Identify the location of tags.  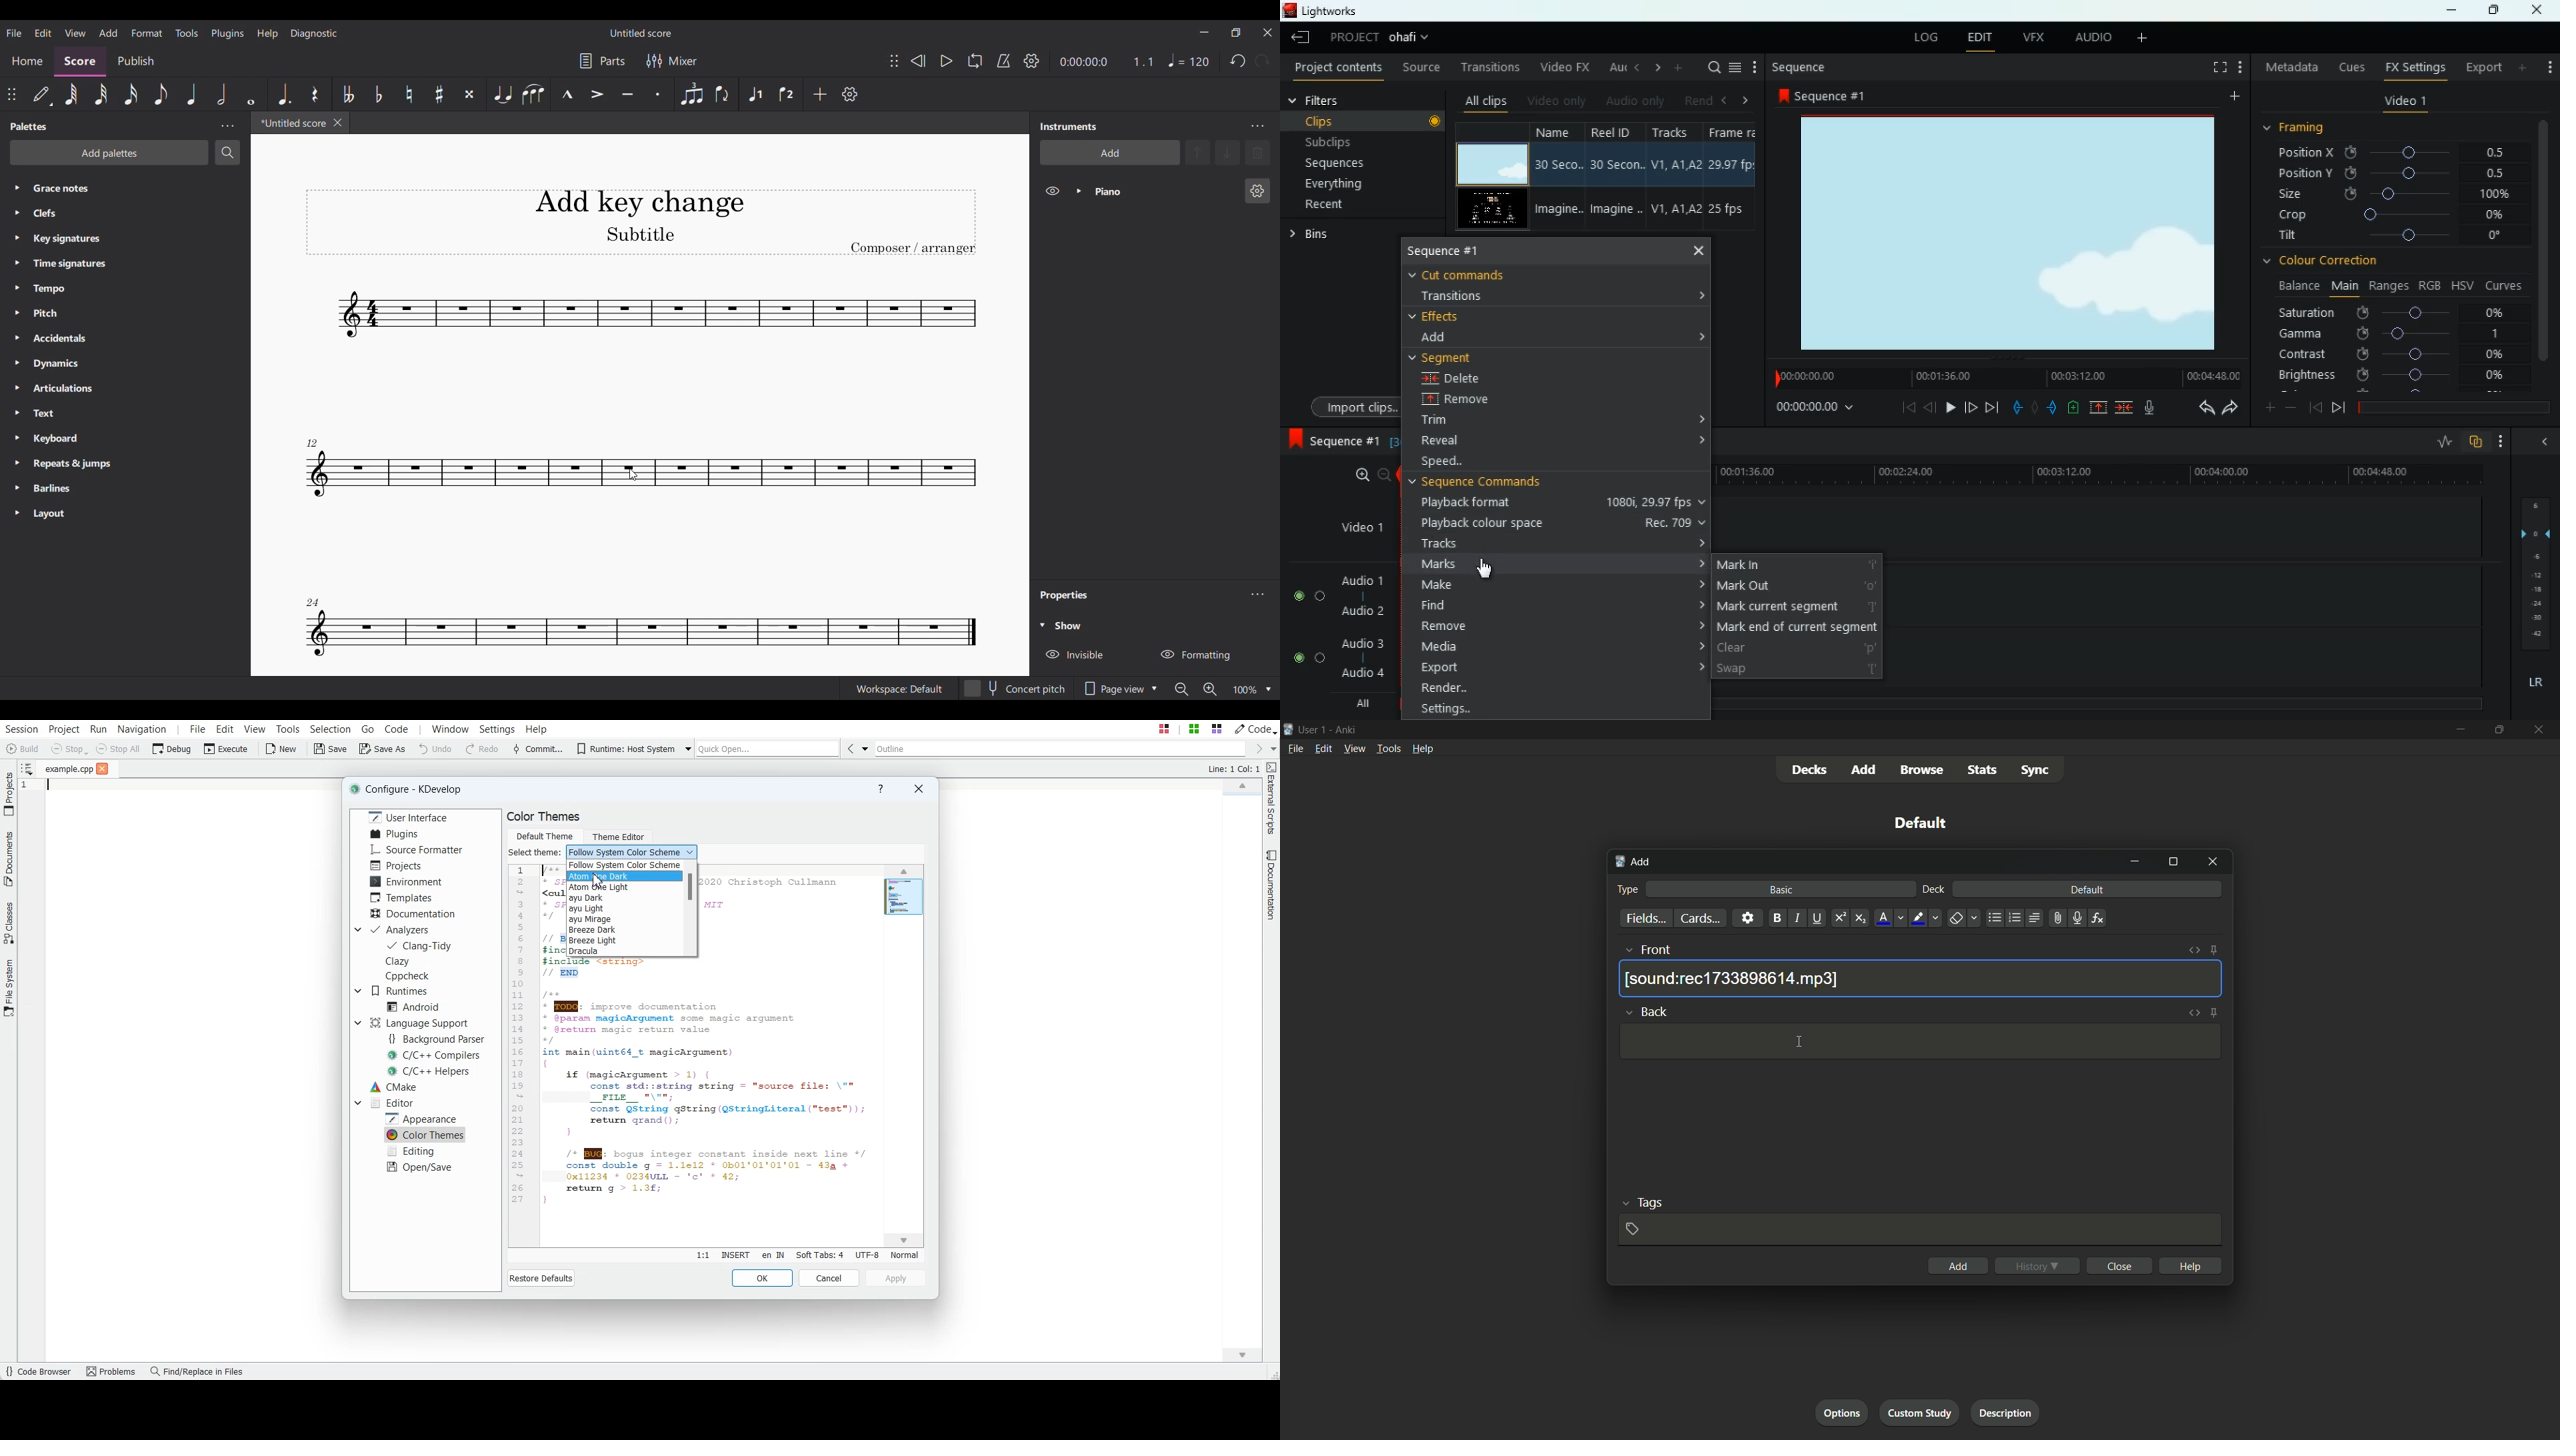
(1649, 1204).